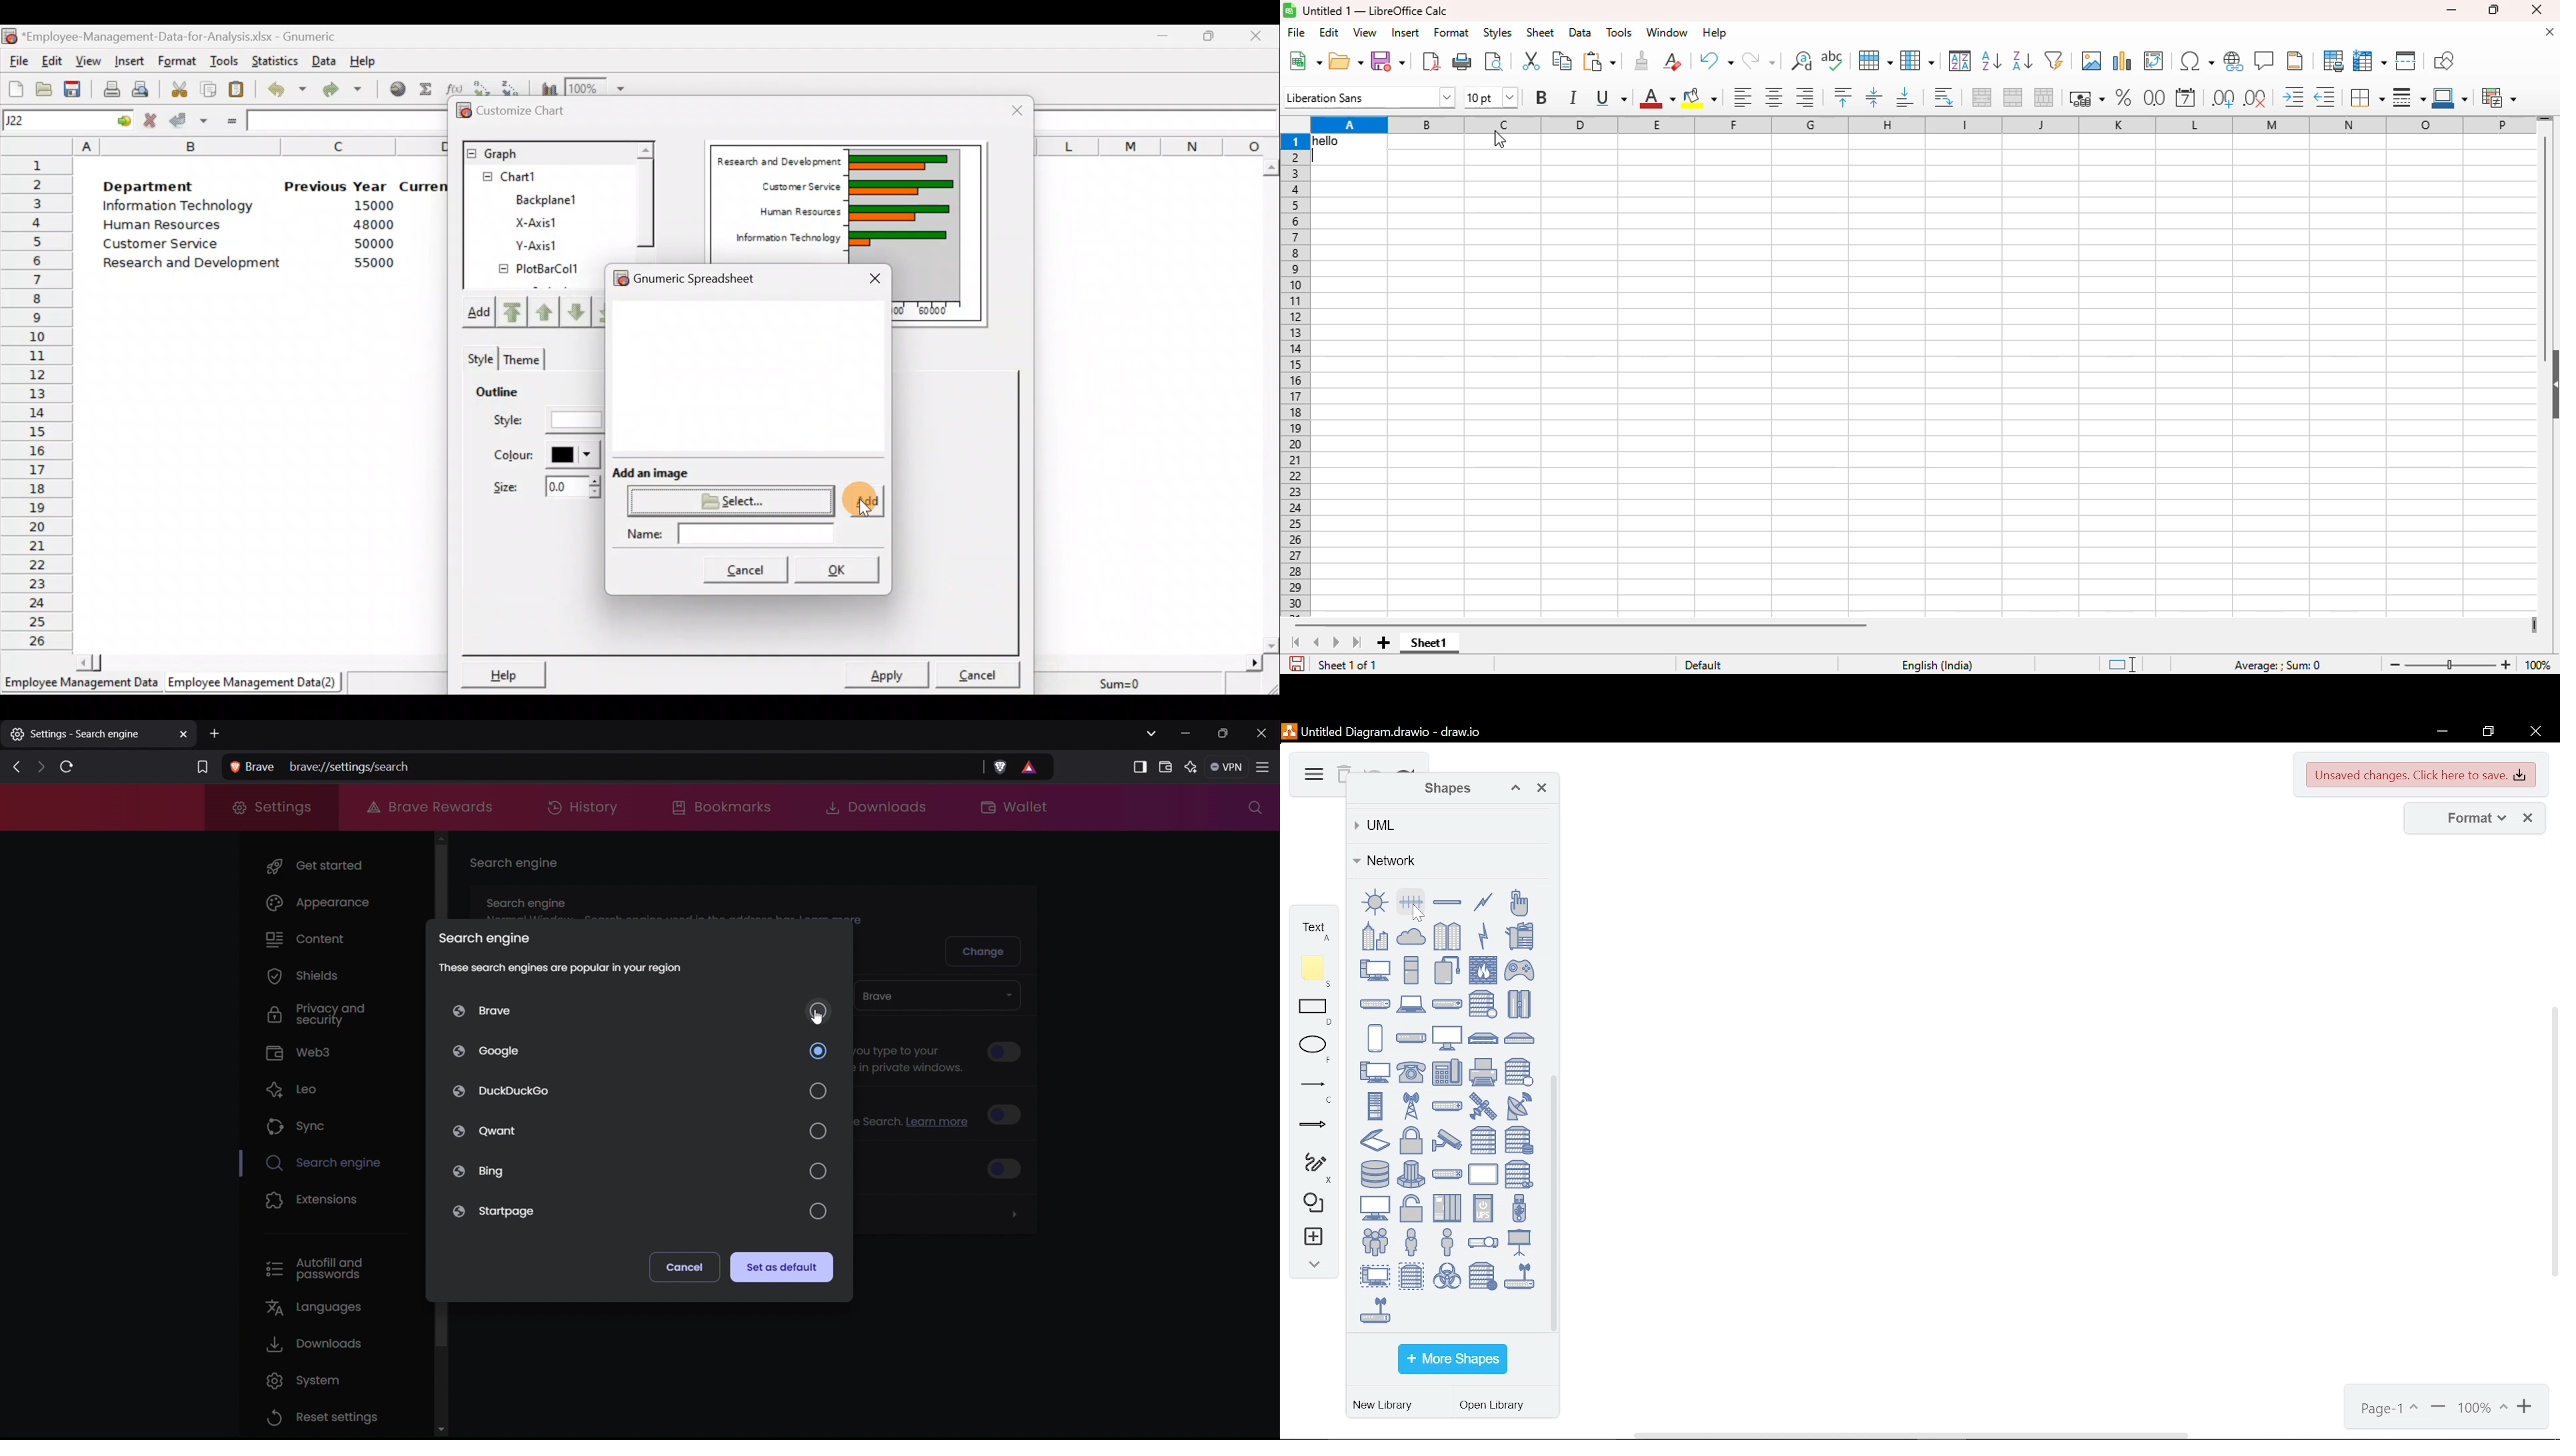 The image size is (2576, 1456). Describe the element at coordinates (2506, 665) in the screenshot. I see `zoom in` at that location.